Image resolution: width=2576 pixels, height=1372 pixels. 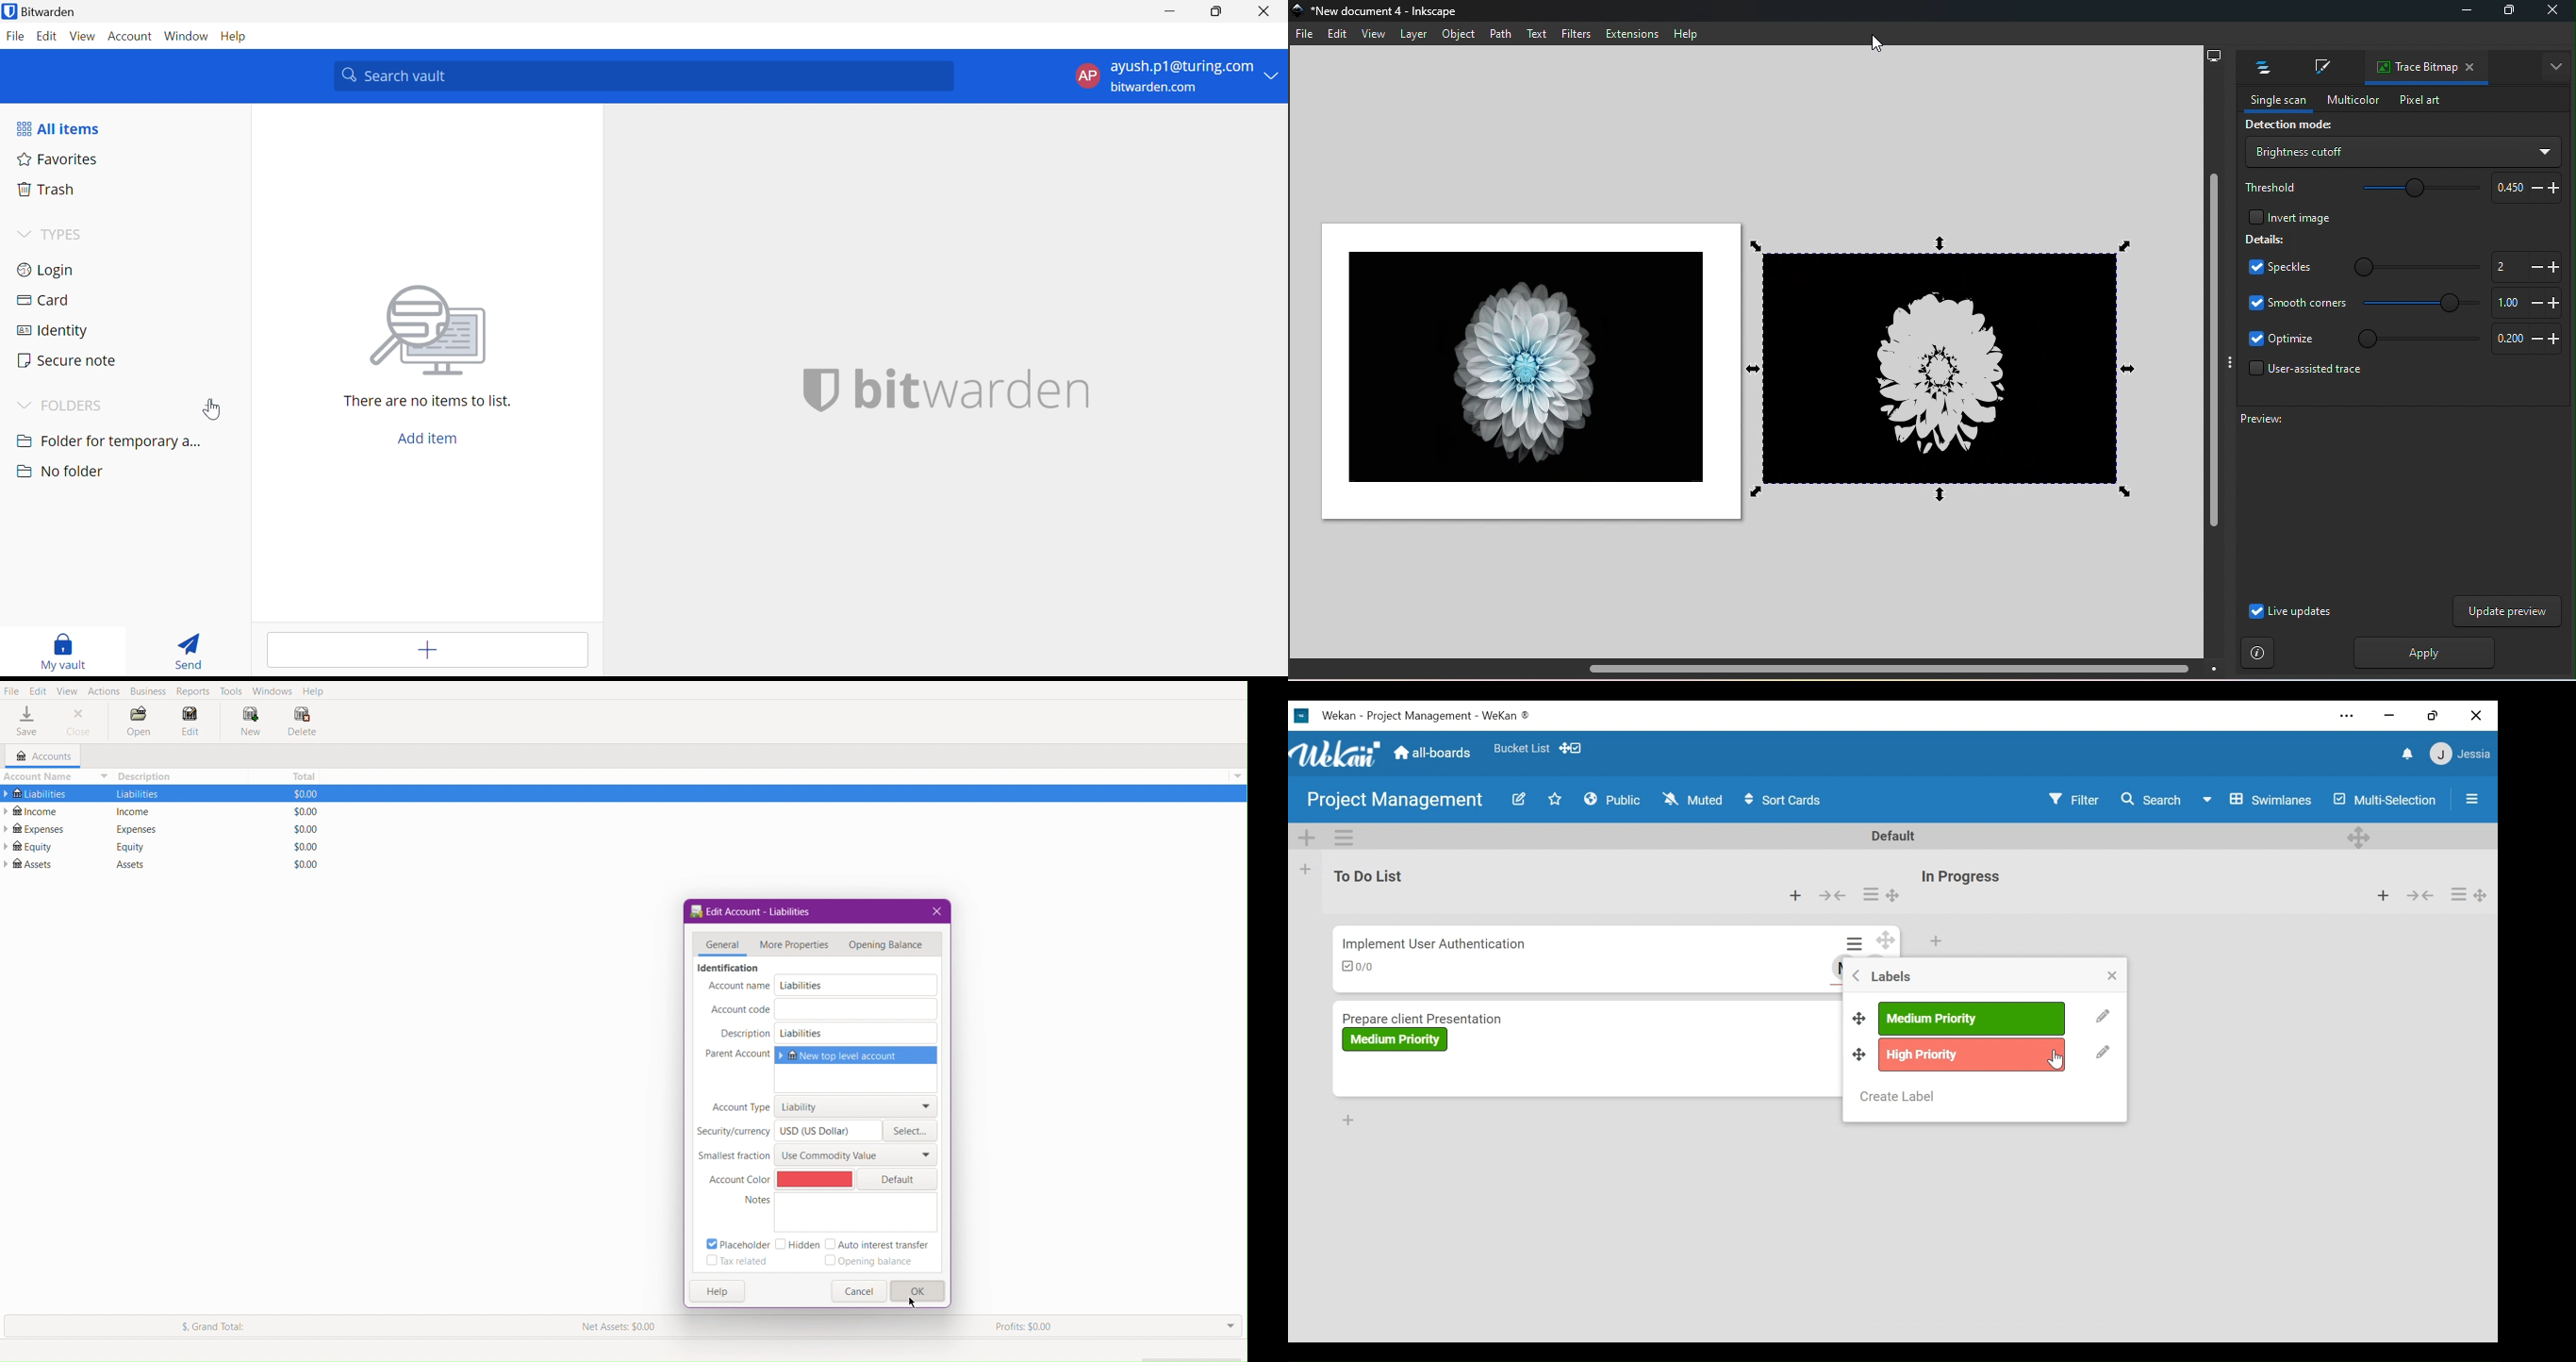 What do you see at coordinates (1366, 876) in the screenshot?
I see `List Name` at bounding box center [1366, 876].